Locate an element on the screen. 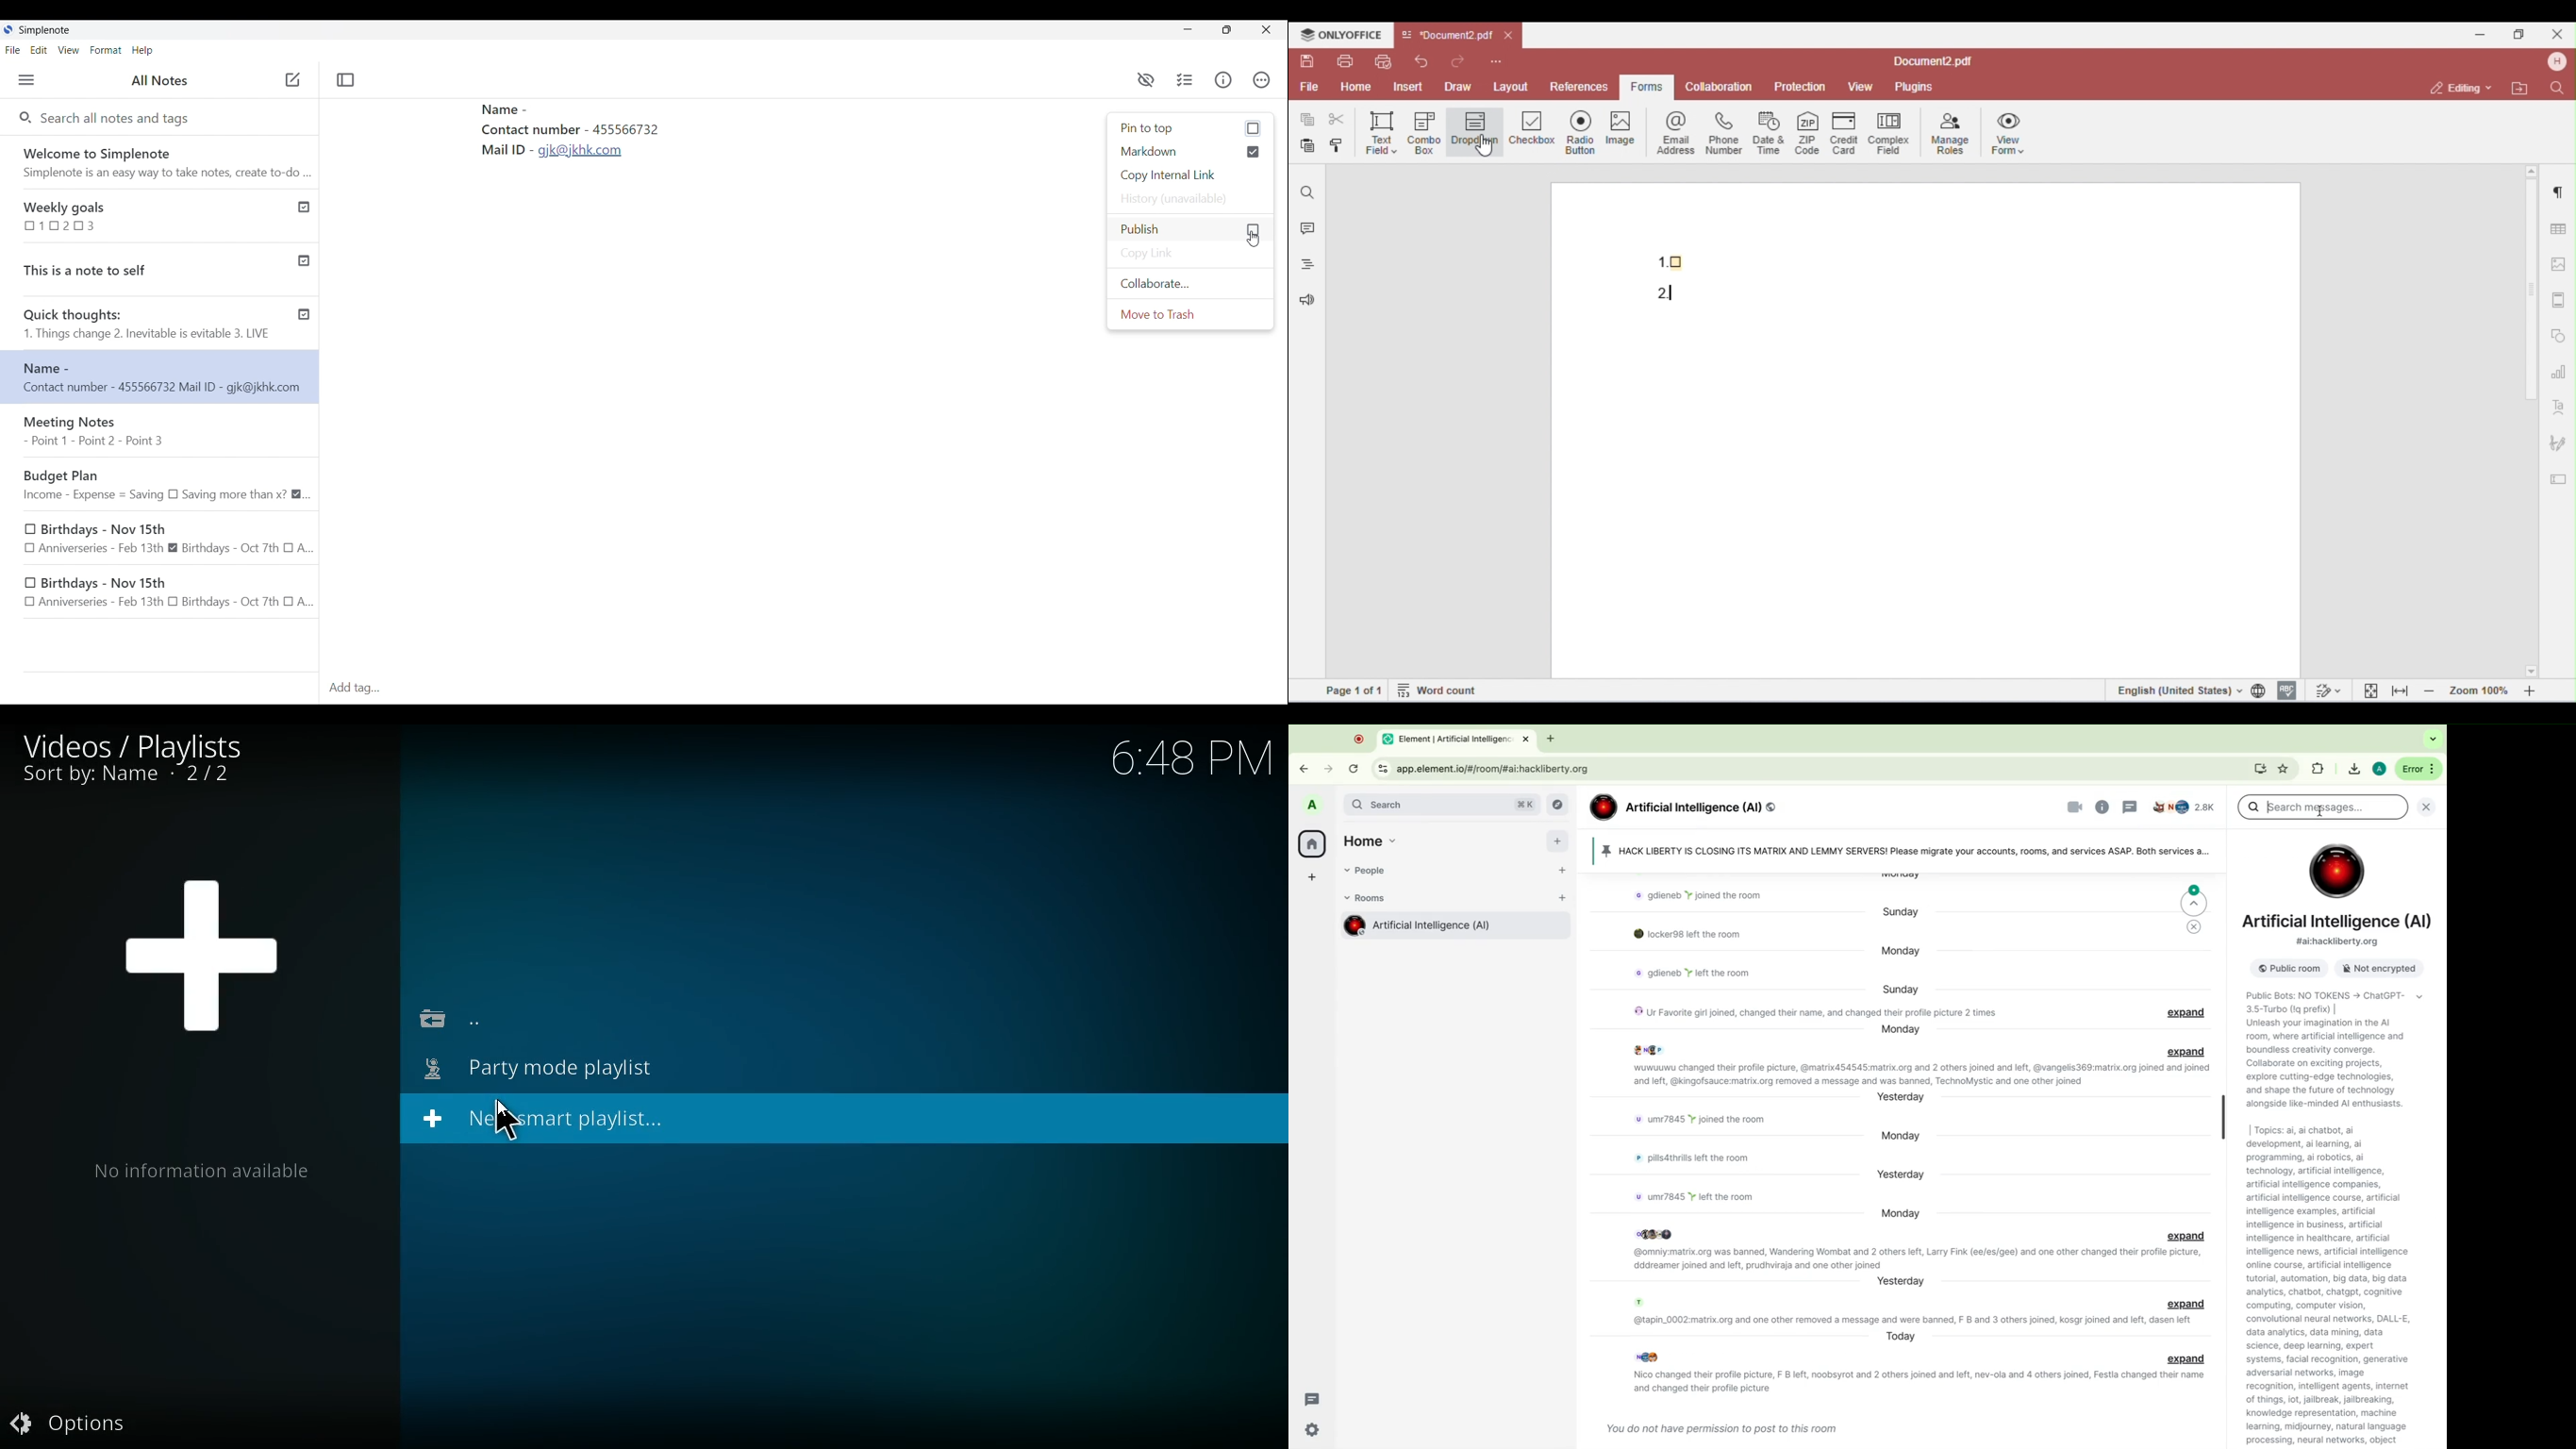 Image resolution: width=2576 pixels, height=1456 pixels. message is located at coordinates (1917, 1258).